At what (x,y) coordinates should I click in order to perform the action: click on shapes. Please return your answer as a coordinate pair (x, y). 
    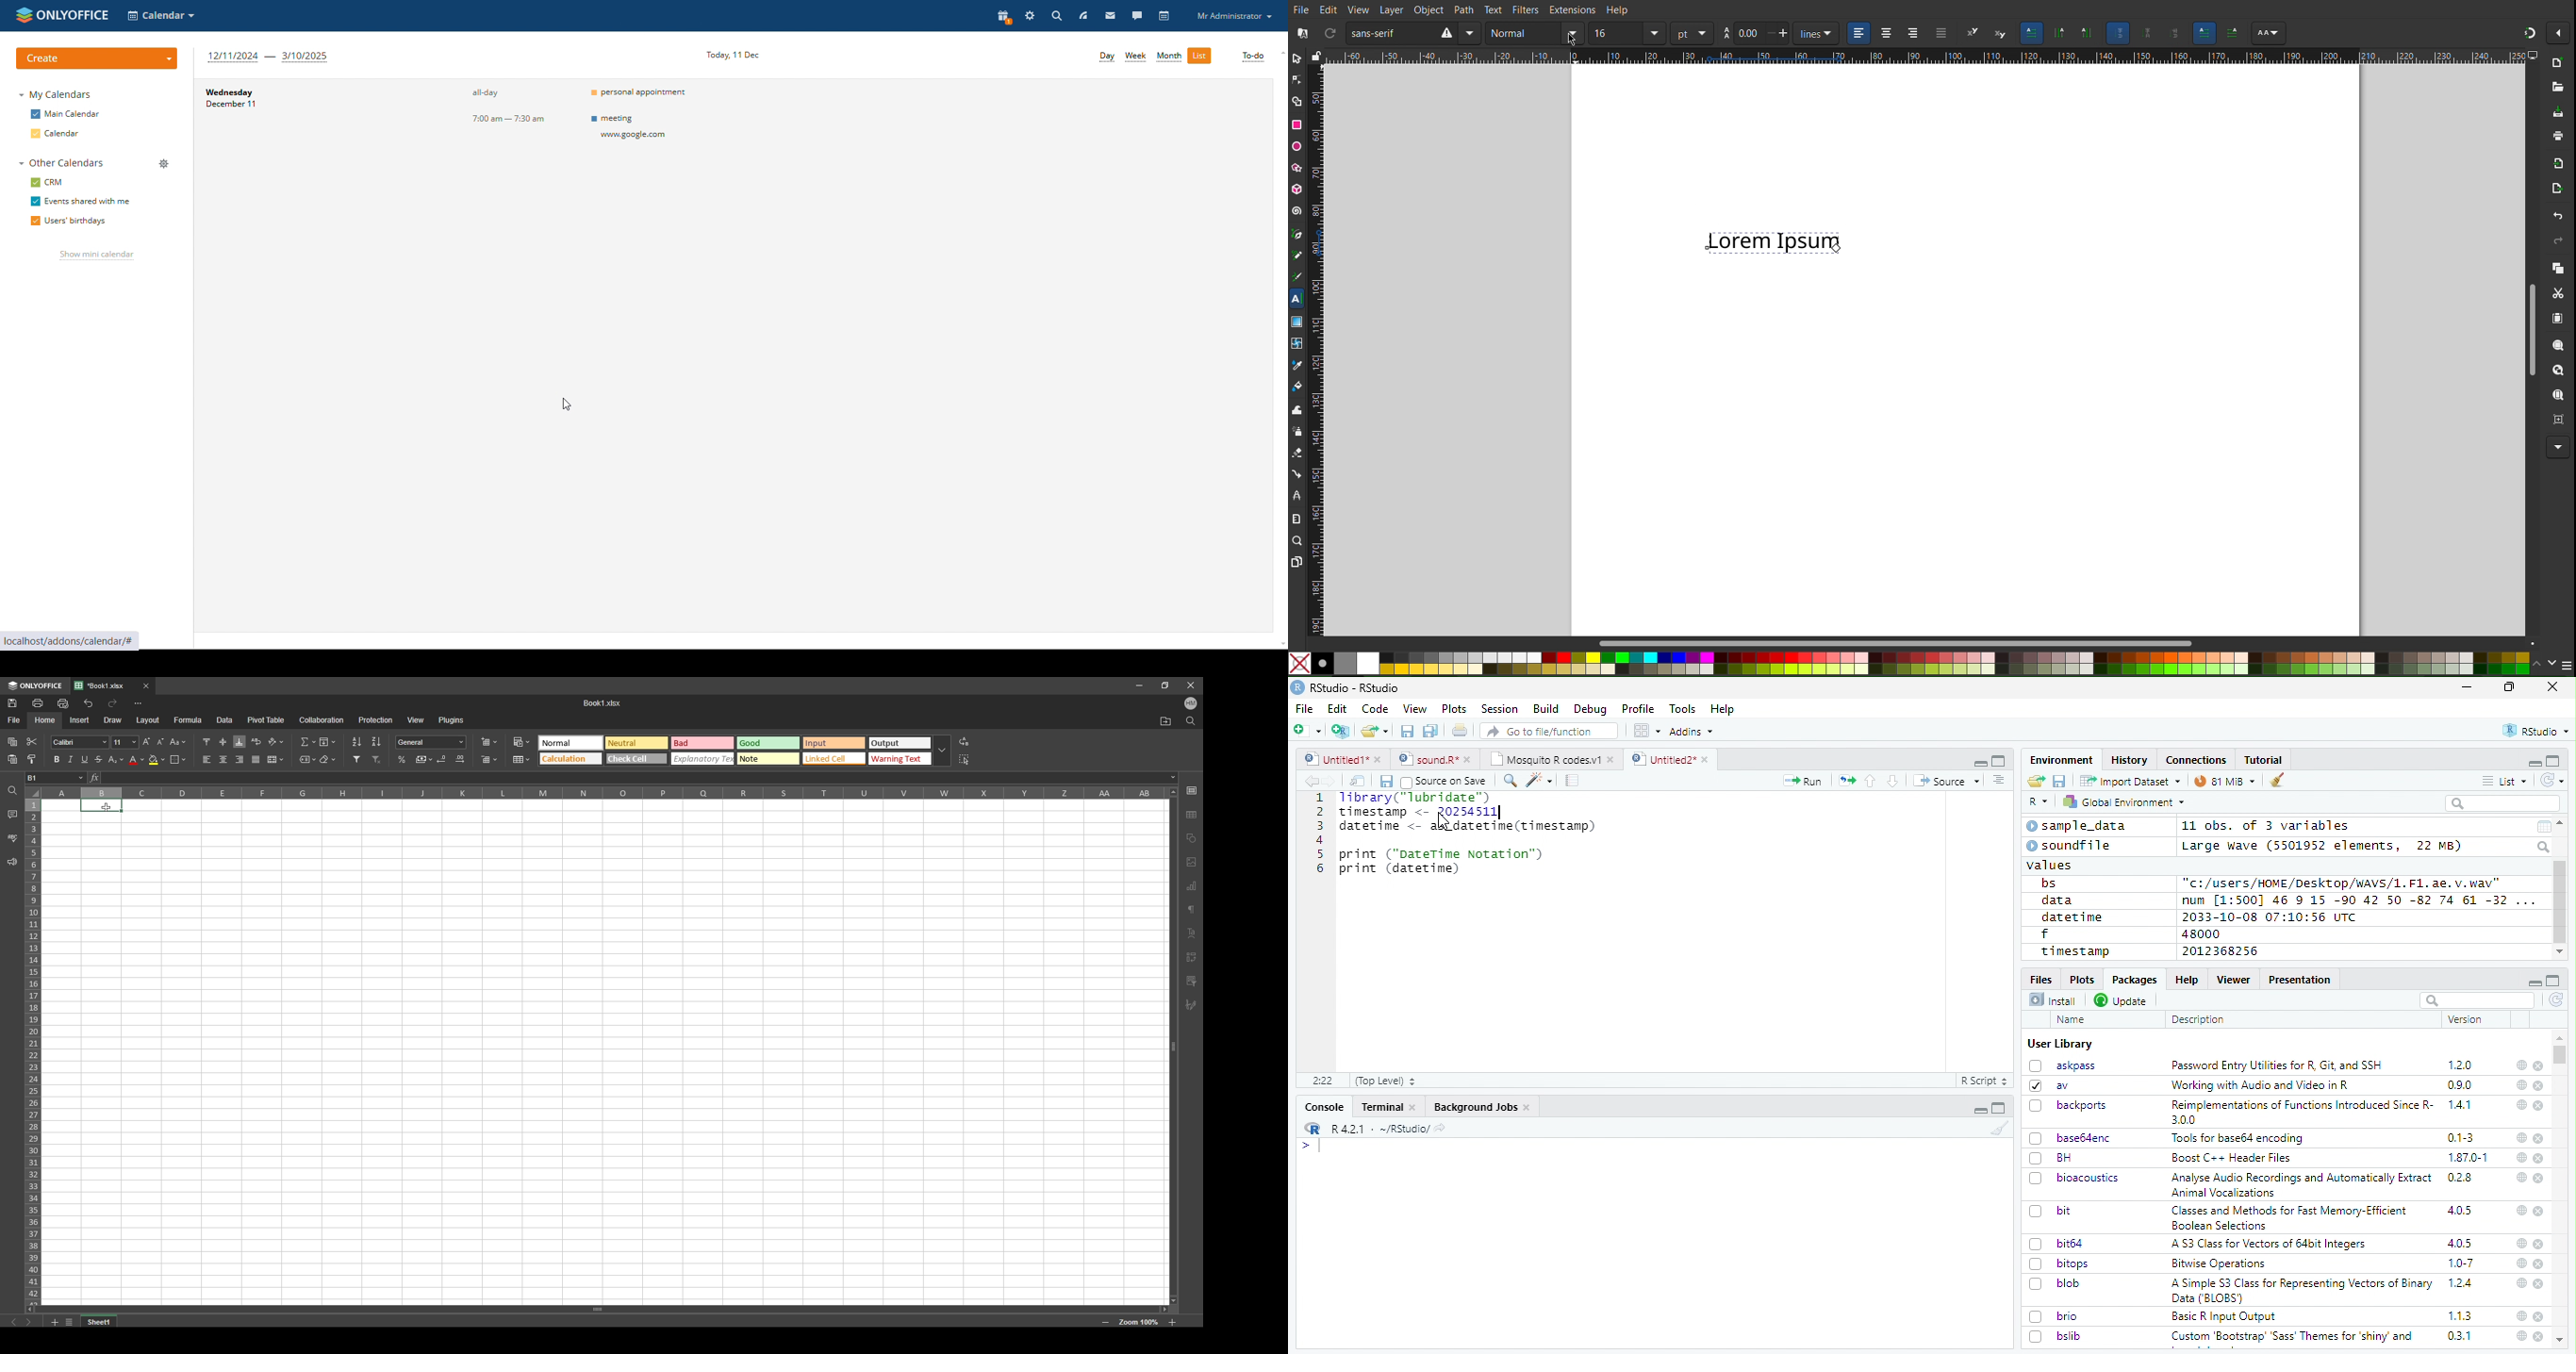
    Looking at the image, I should click on (1192, 837).